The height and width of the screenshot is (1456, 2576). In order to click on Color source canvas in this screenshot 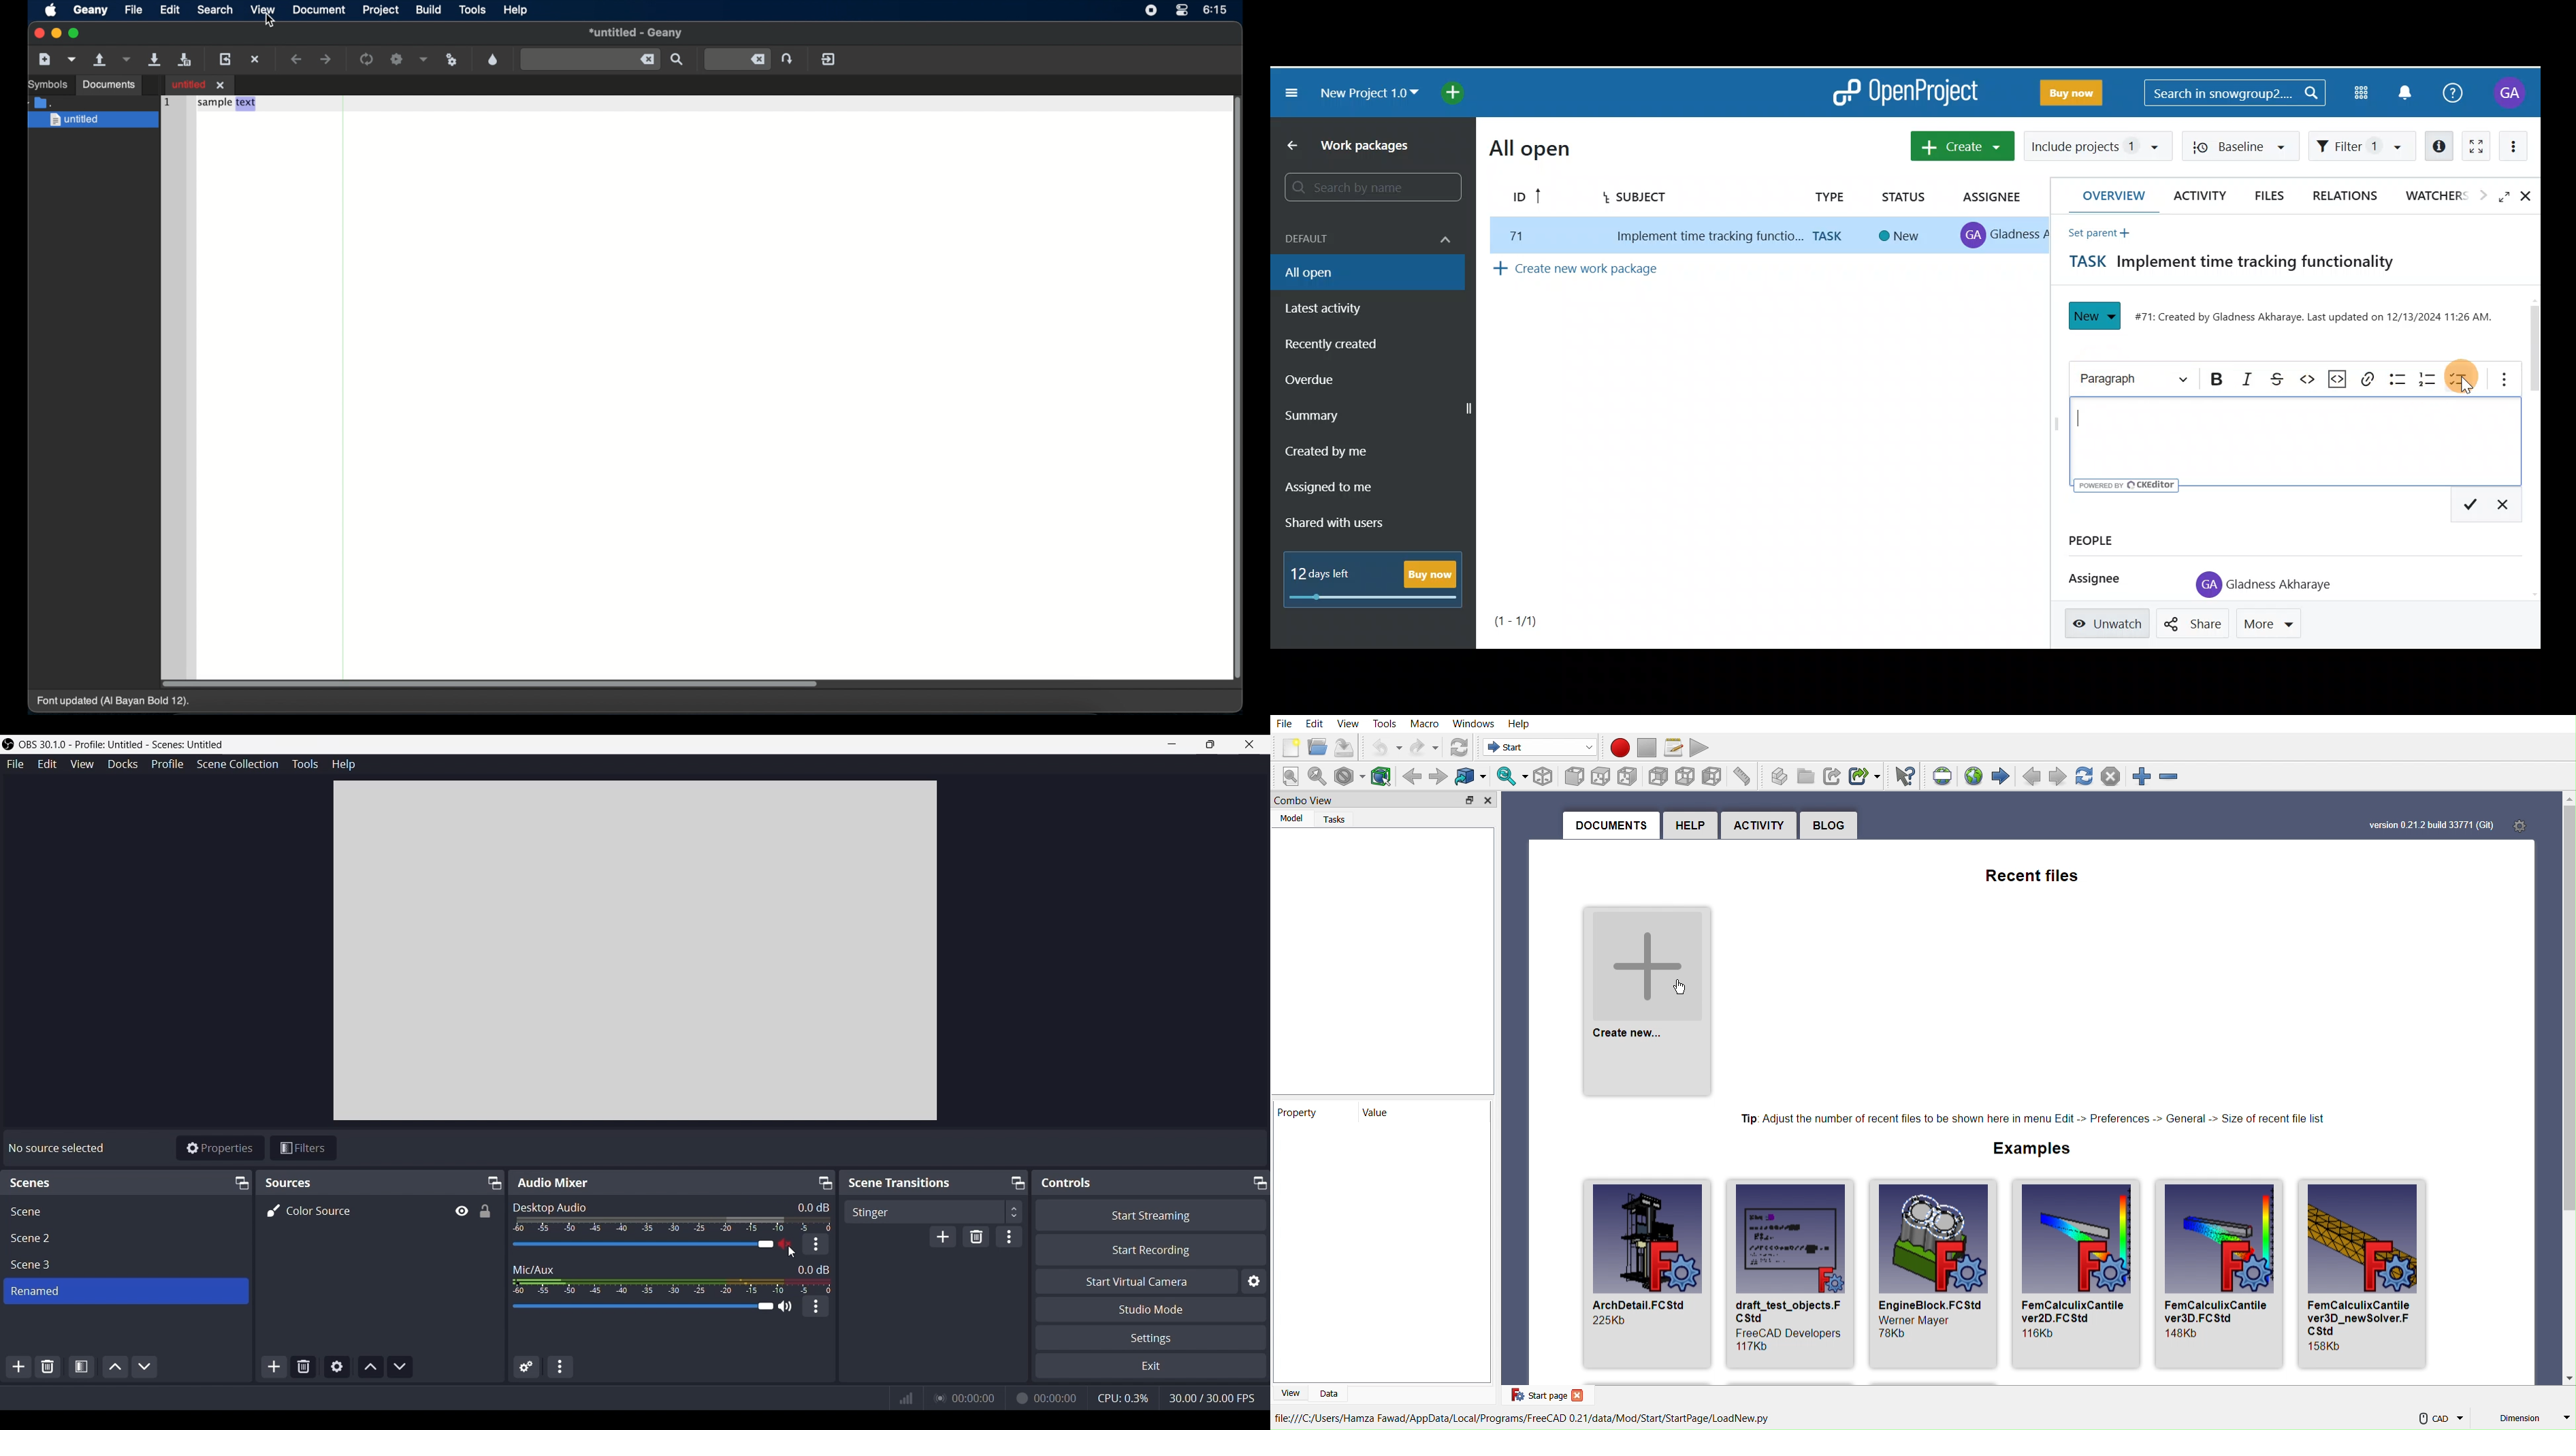, I will do `click(635, 951)`.